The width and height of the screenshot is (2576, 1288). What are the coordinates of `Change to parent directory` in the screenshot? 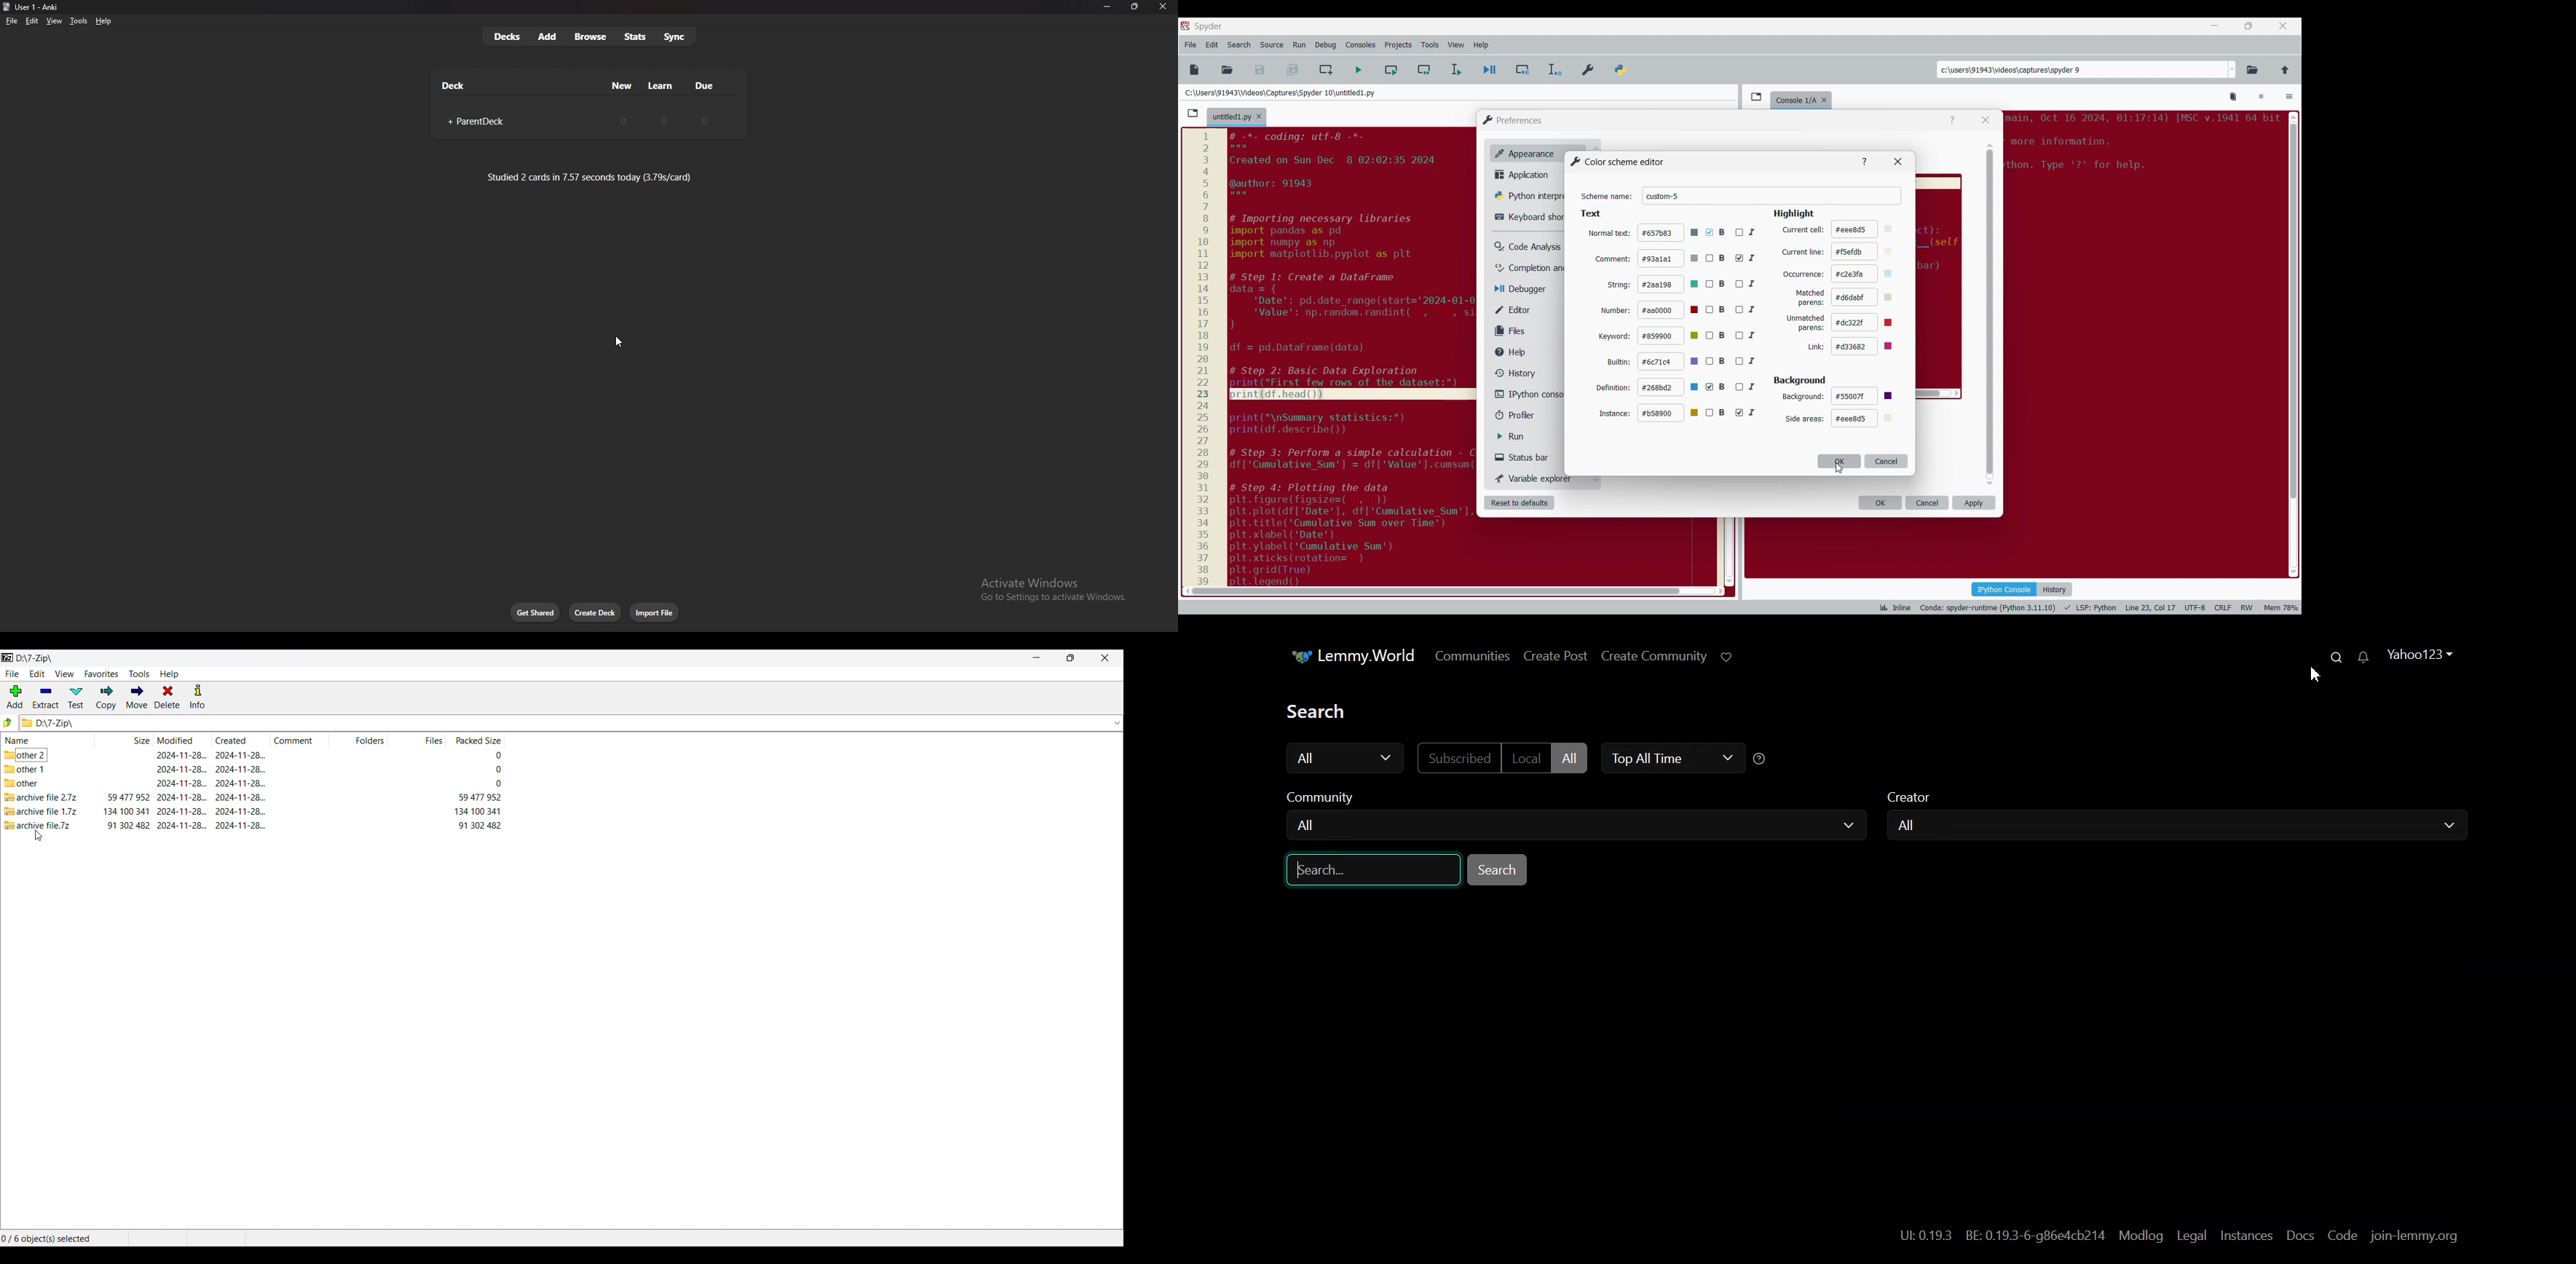 It's located at (2285, 70).